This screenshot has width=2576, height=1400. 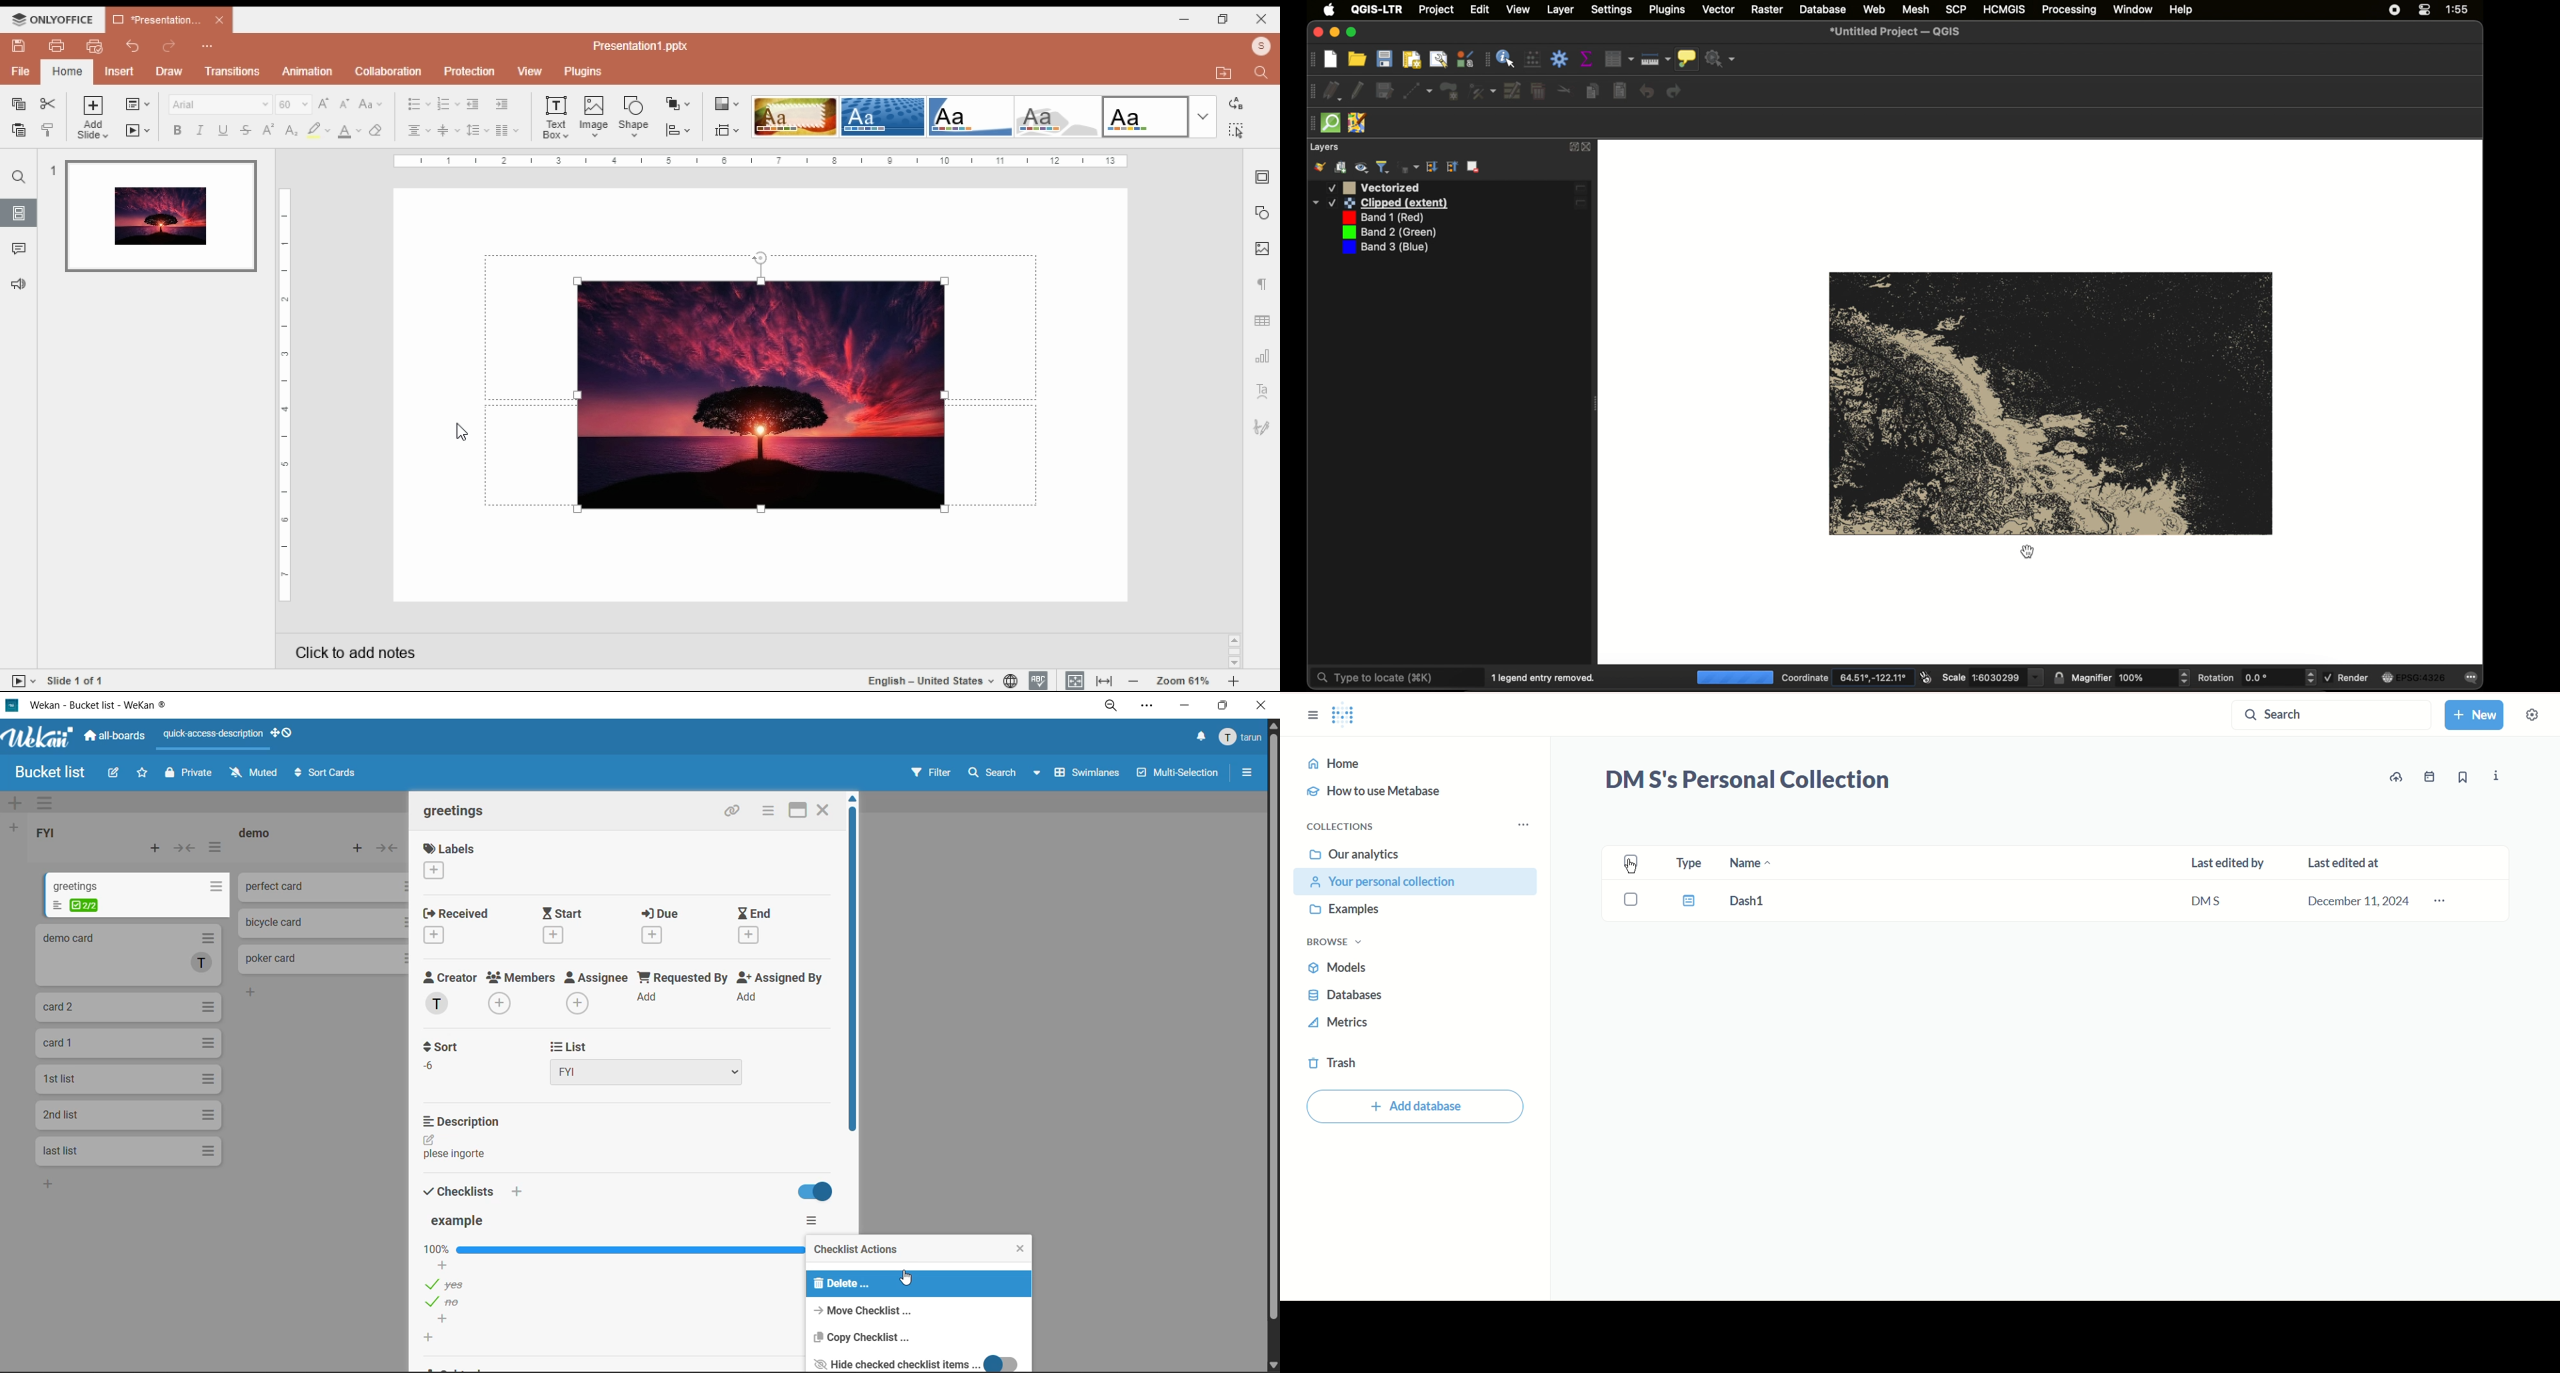 I want to click on comments, so click(x=20, y=250).